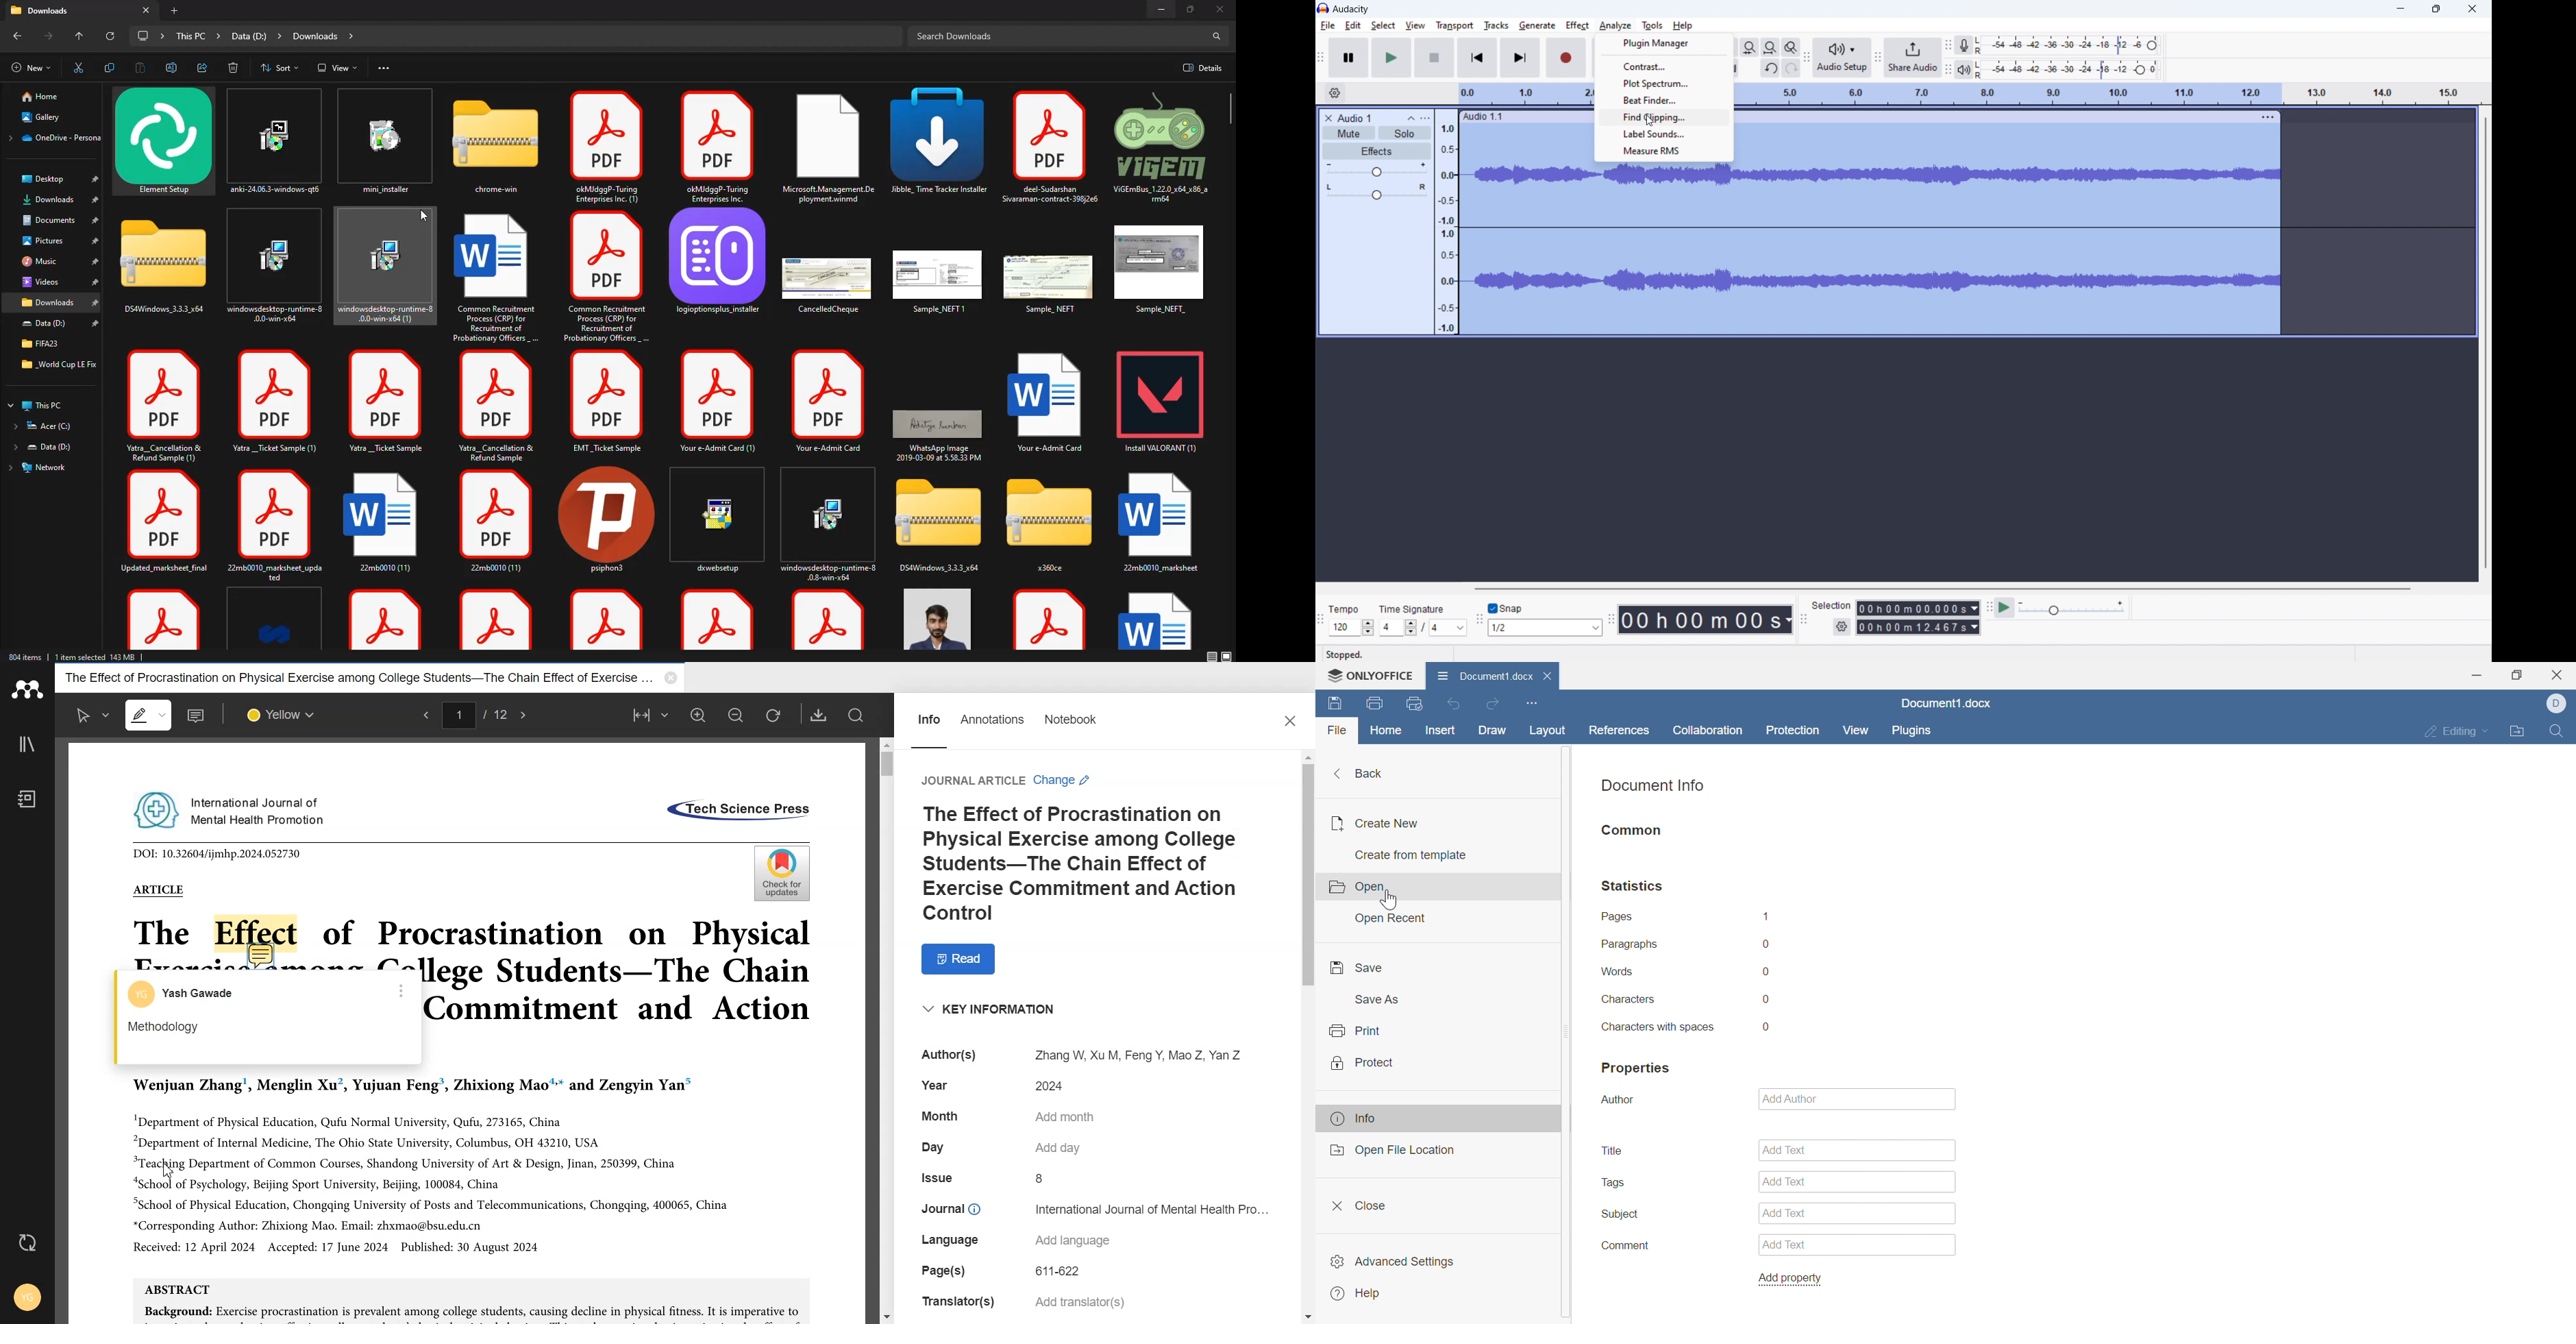 The width and height of the screenshot is (2576, 1344). I want to click on collaboration, so click(1708, 731).